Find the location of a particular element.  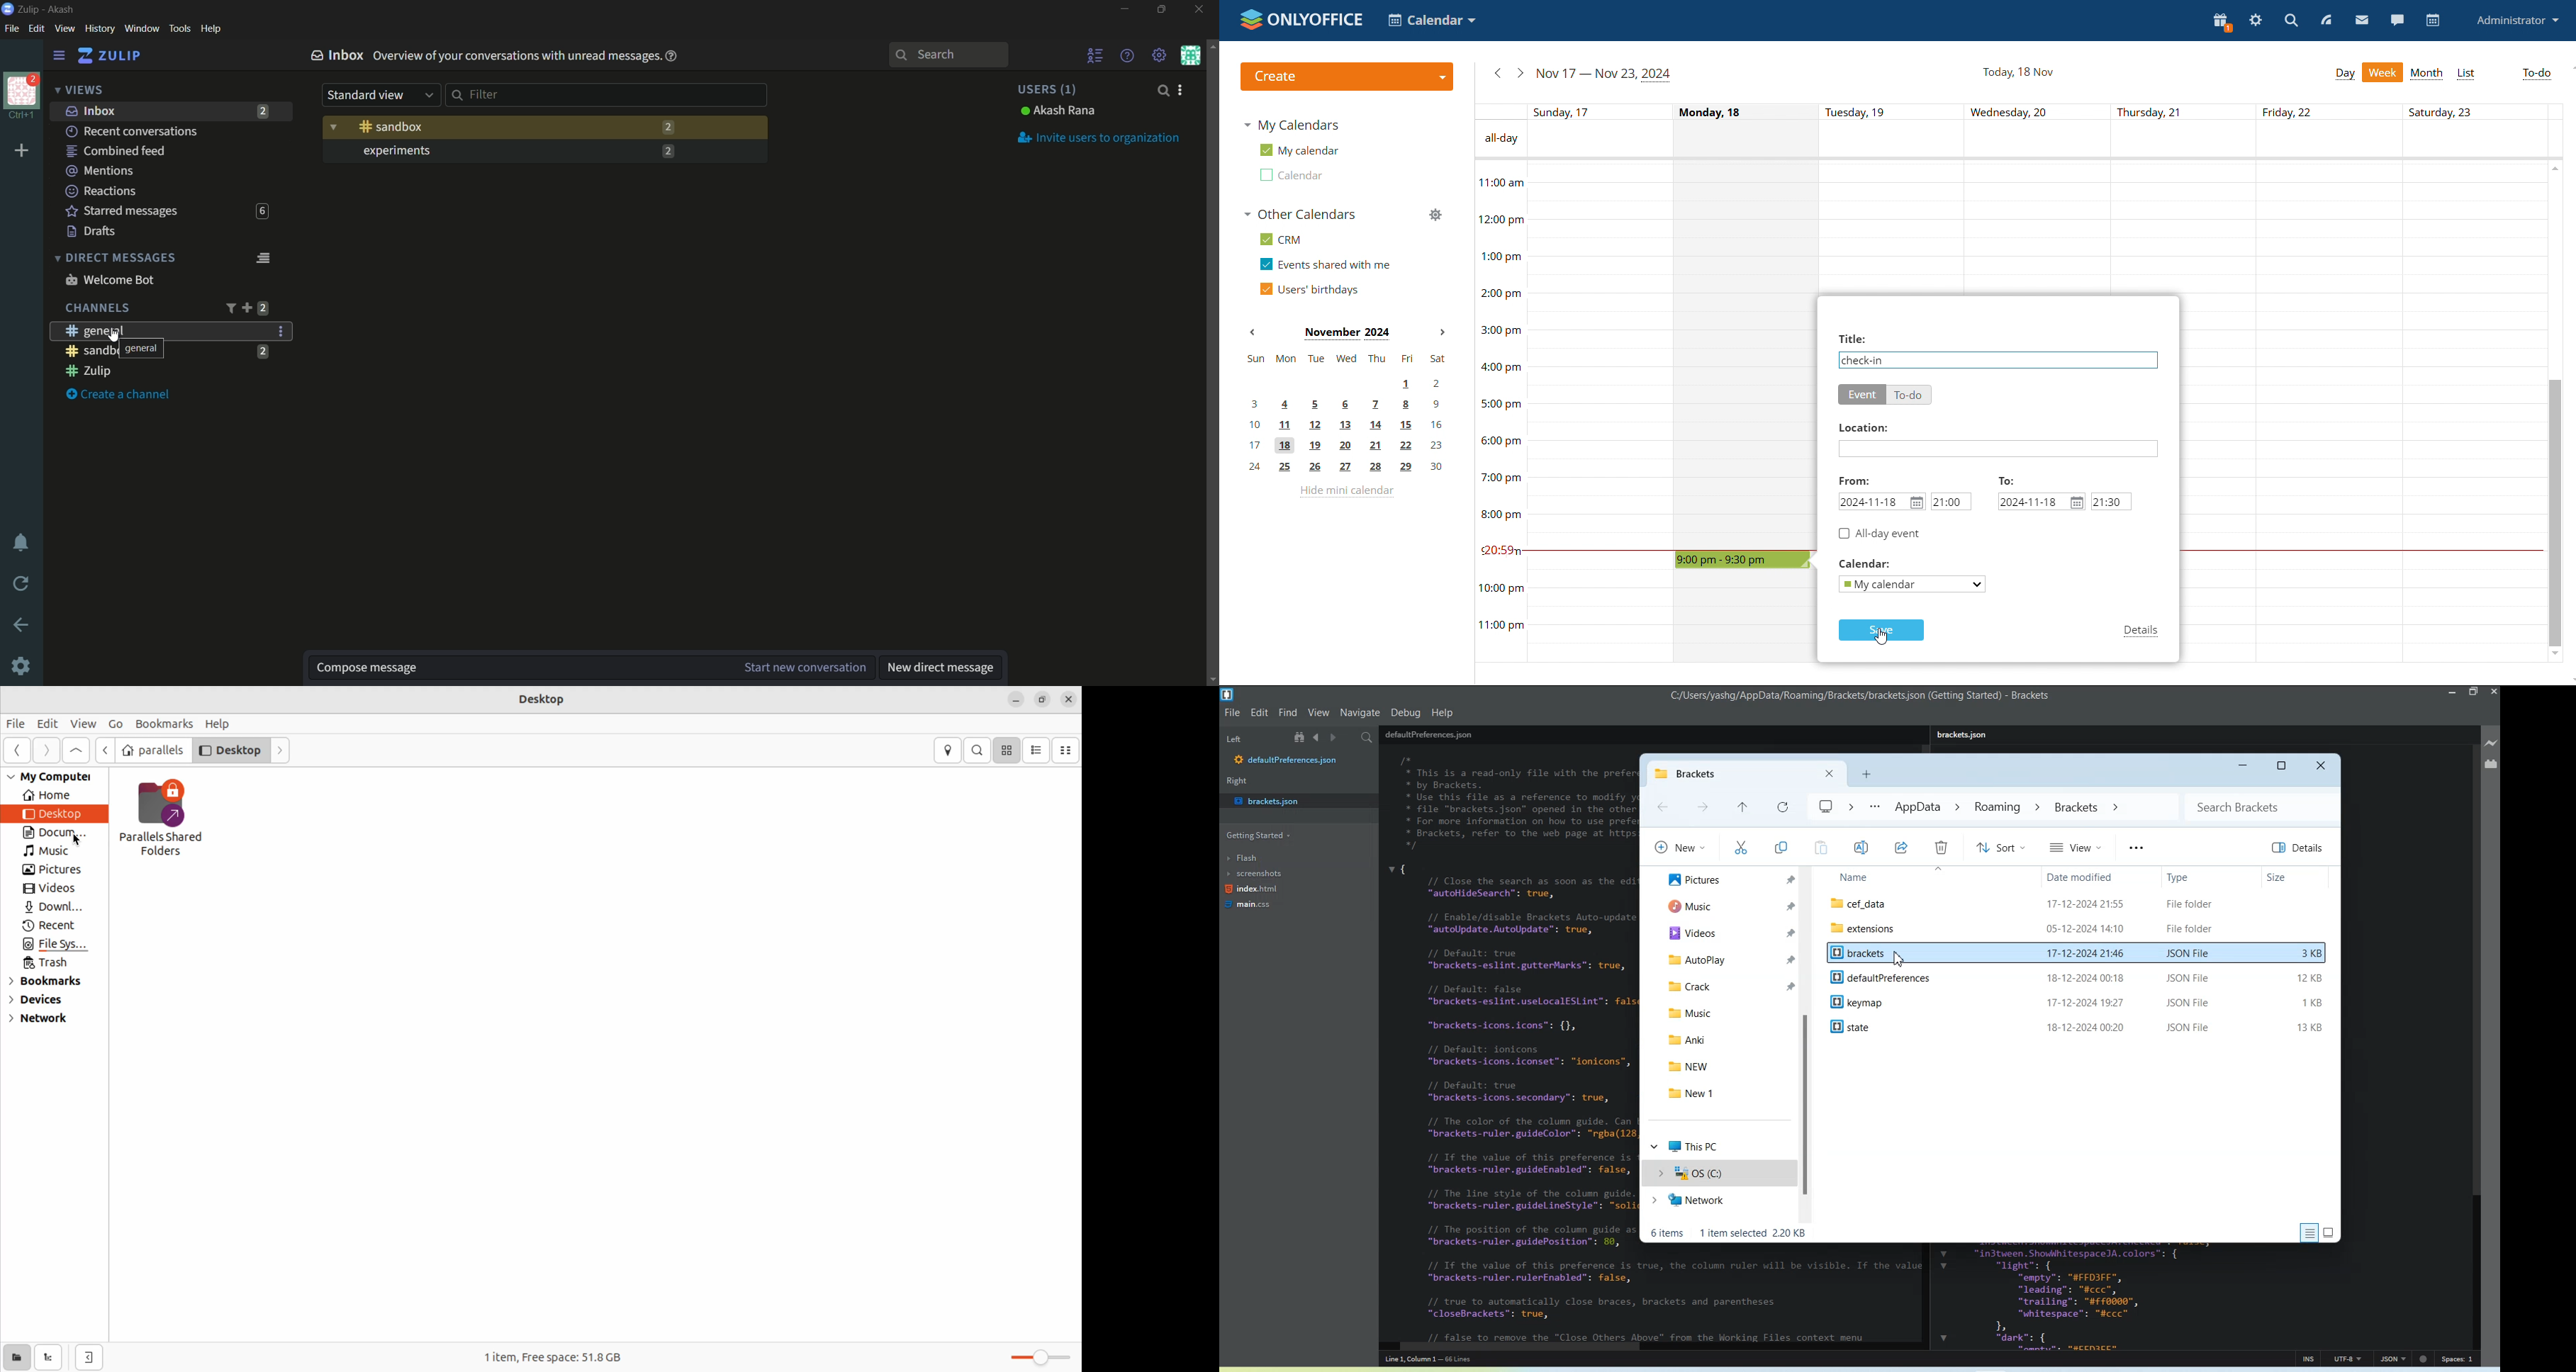

Tuesday is located at coordinates (1888, 228).